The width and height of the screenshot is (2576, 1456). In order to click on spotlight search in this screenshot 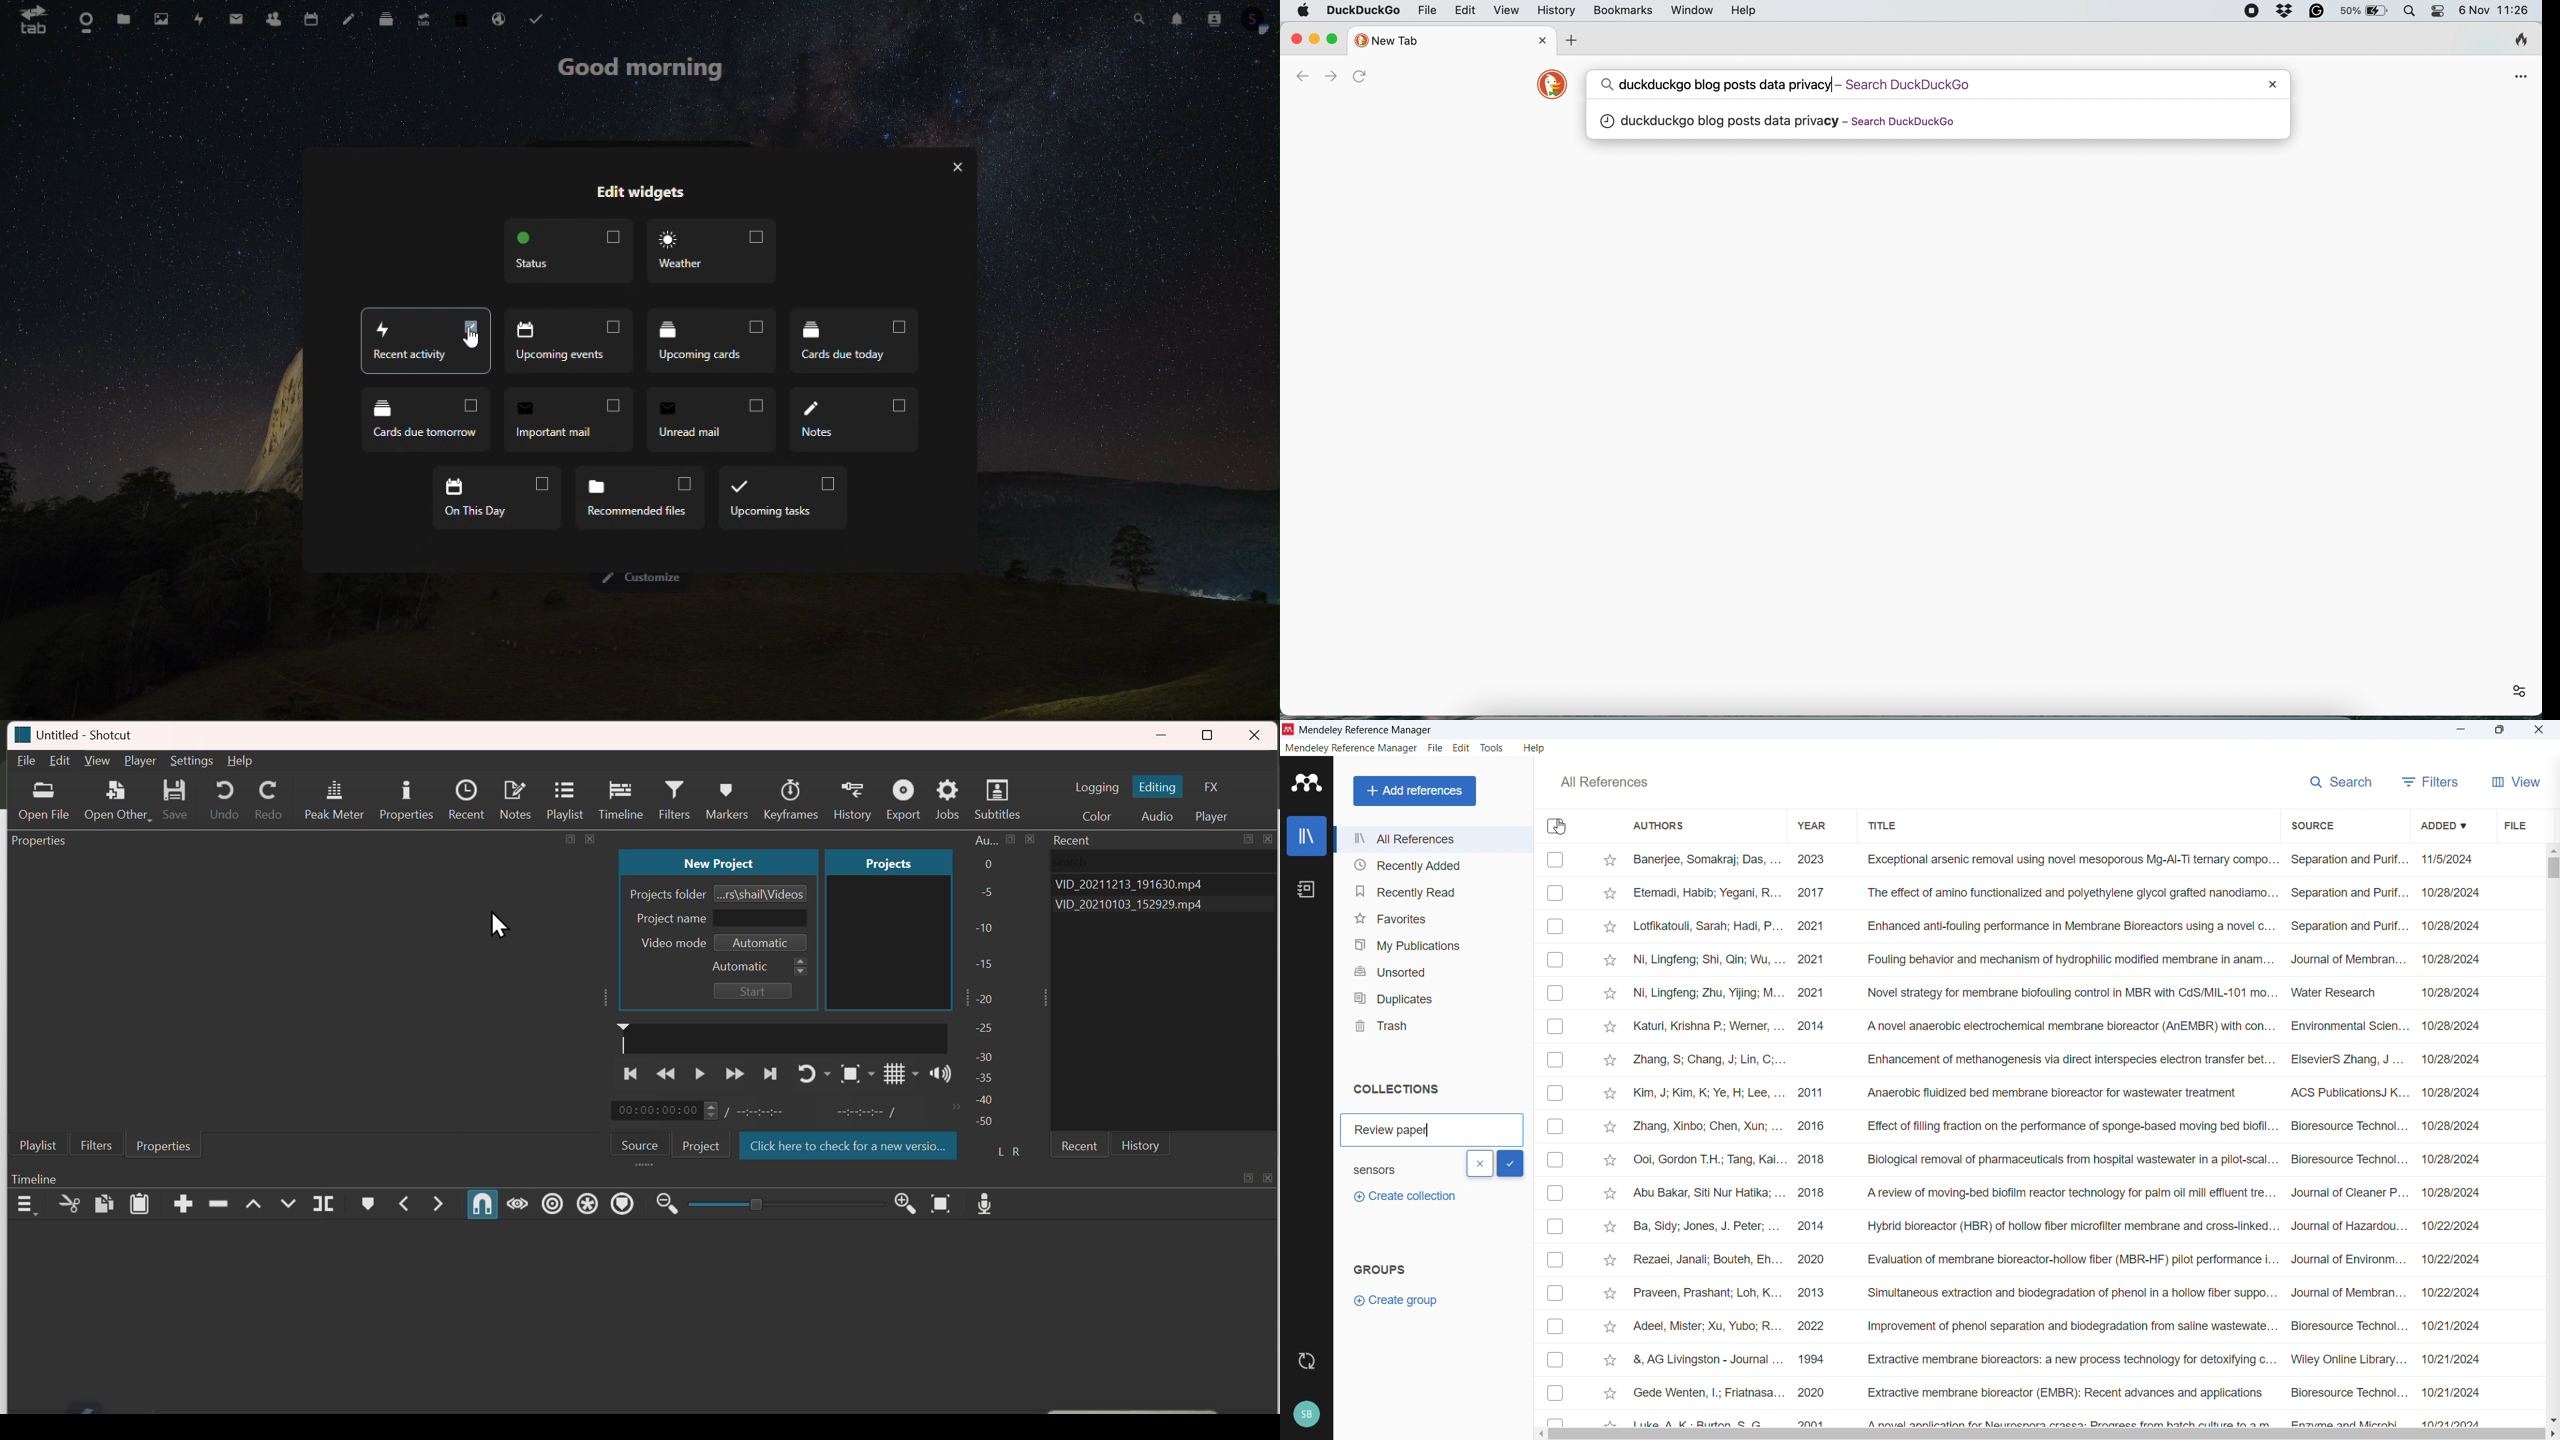, I will do `click(2408, 11)`.